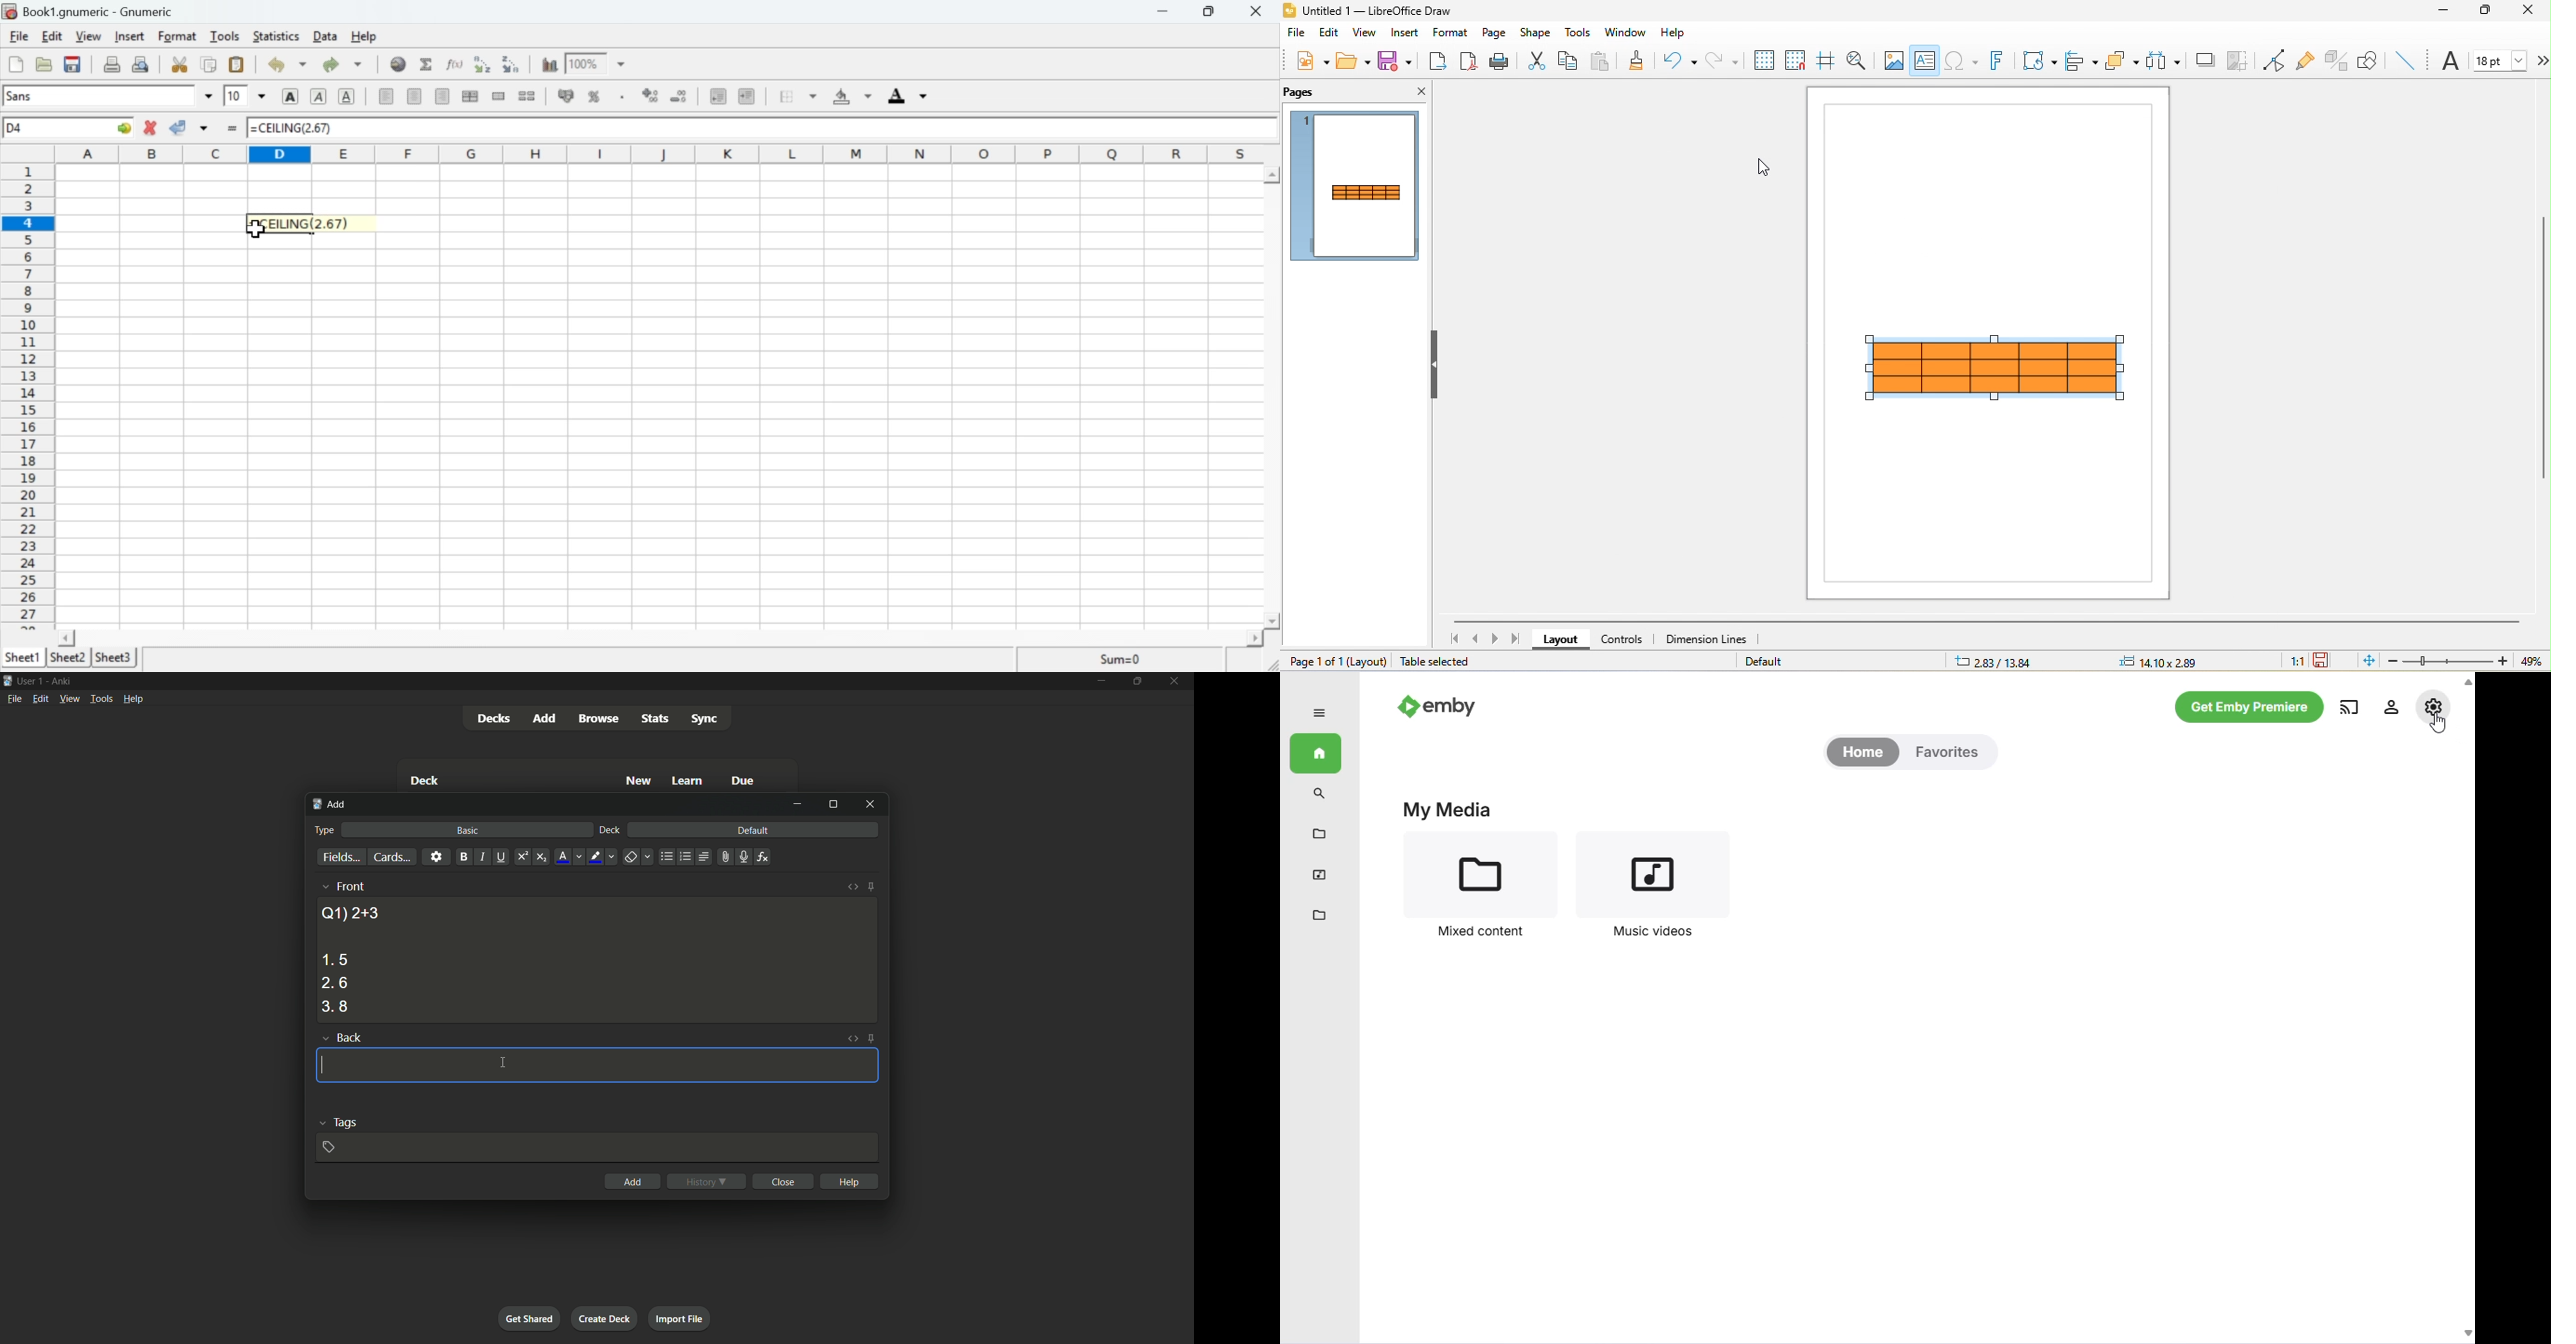 The height and width of the screenshot is (1344, 2576). What do you see at coordinates (87, 37) in the screenshot?
I see `View` at bounding box center [87, 37].